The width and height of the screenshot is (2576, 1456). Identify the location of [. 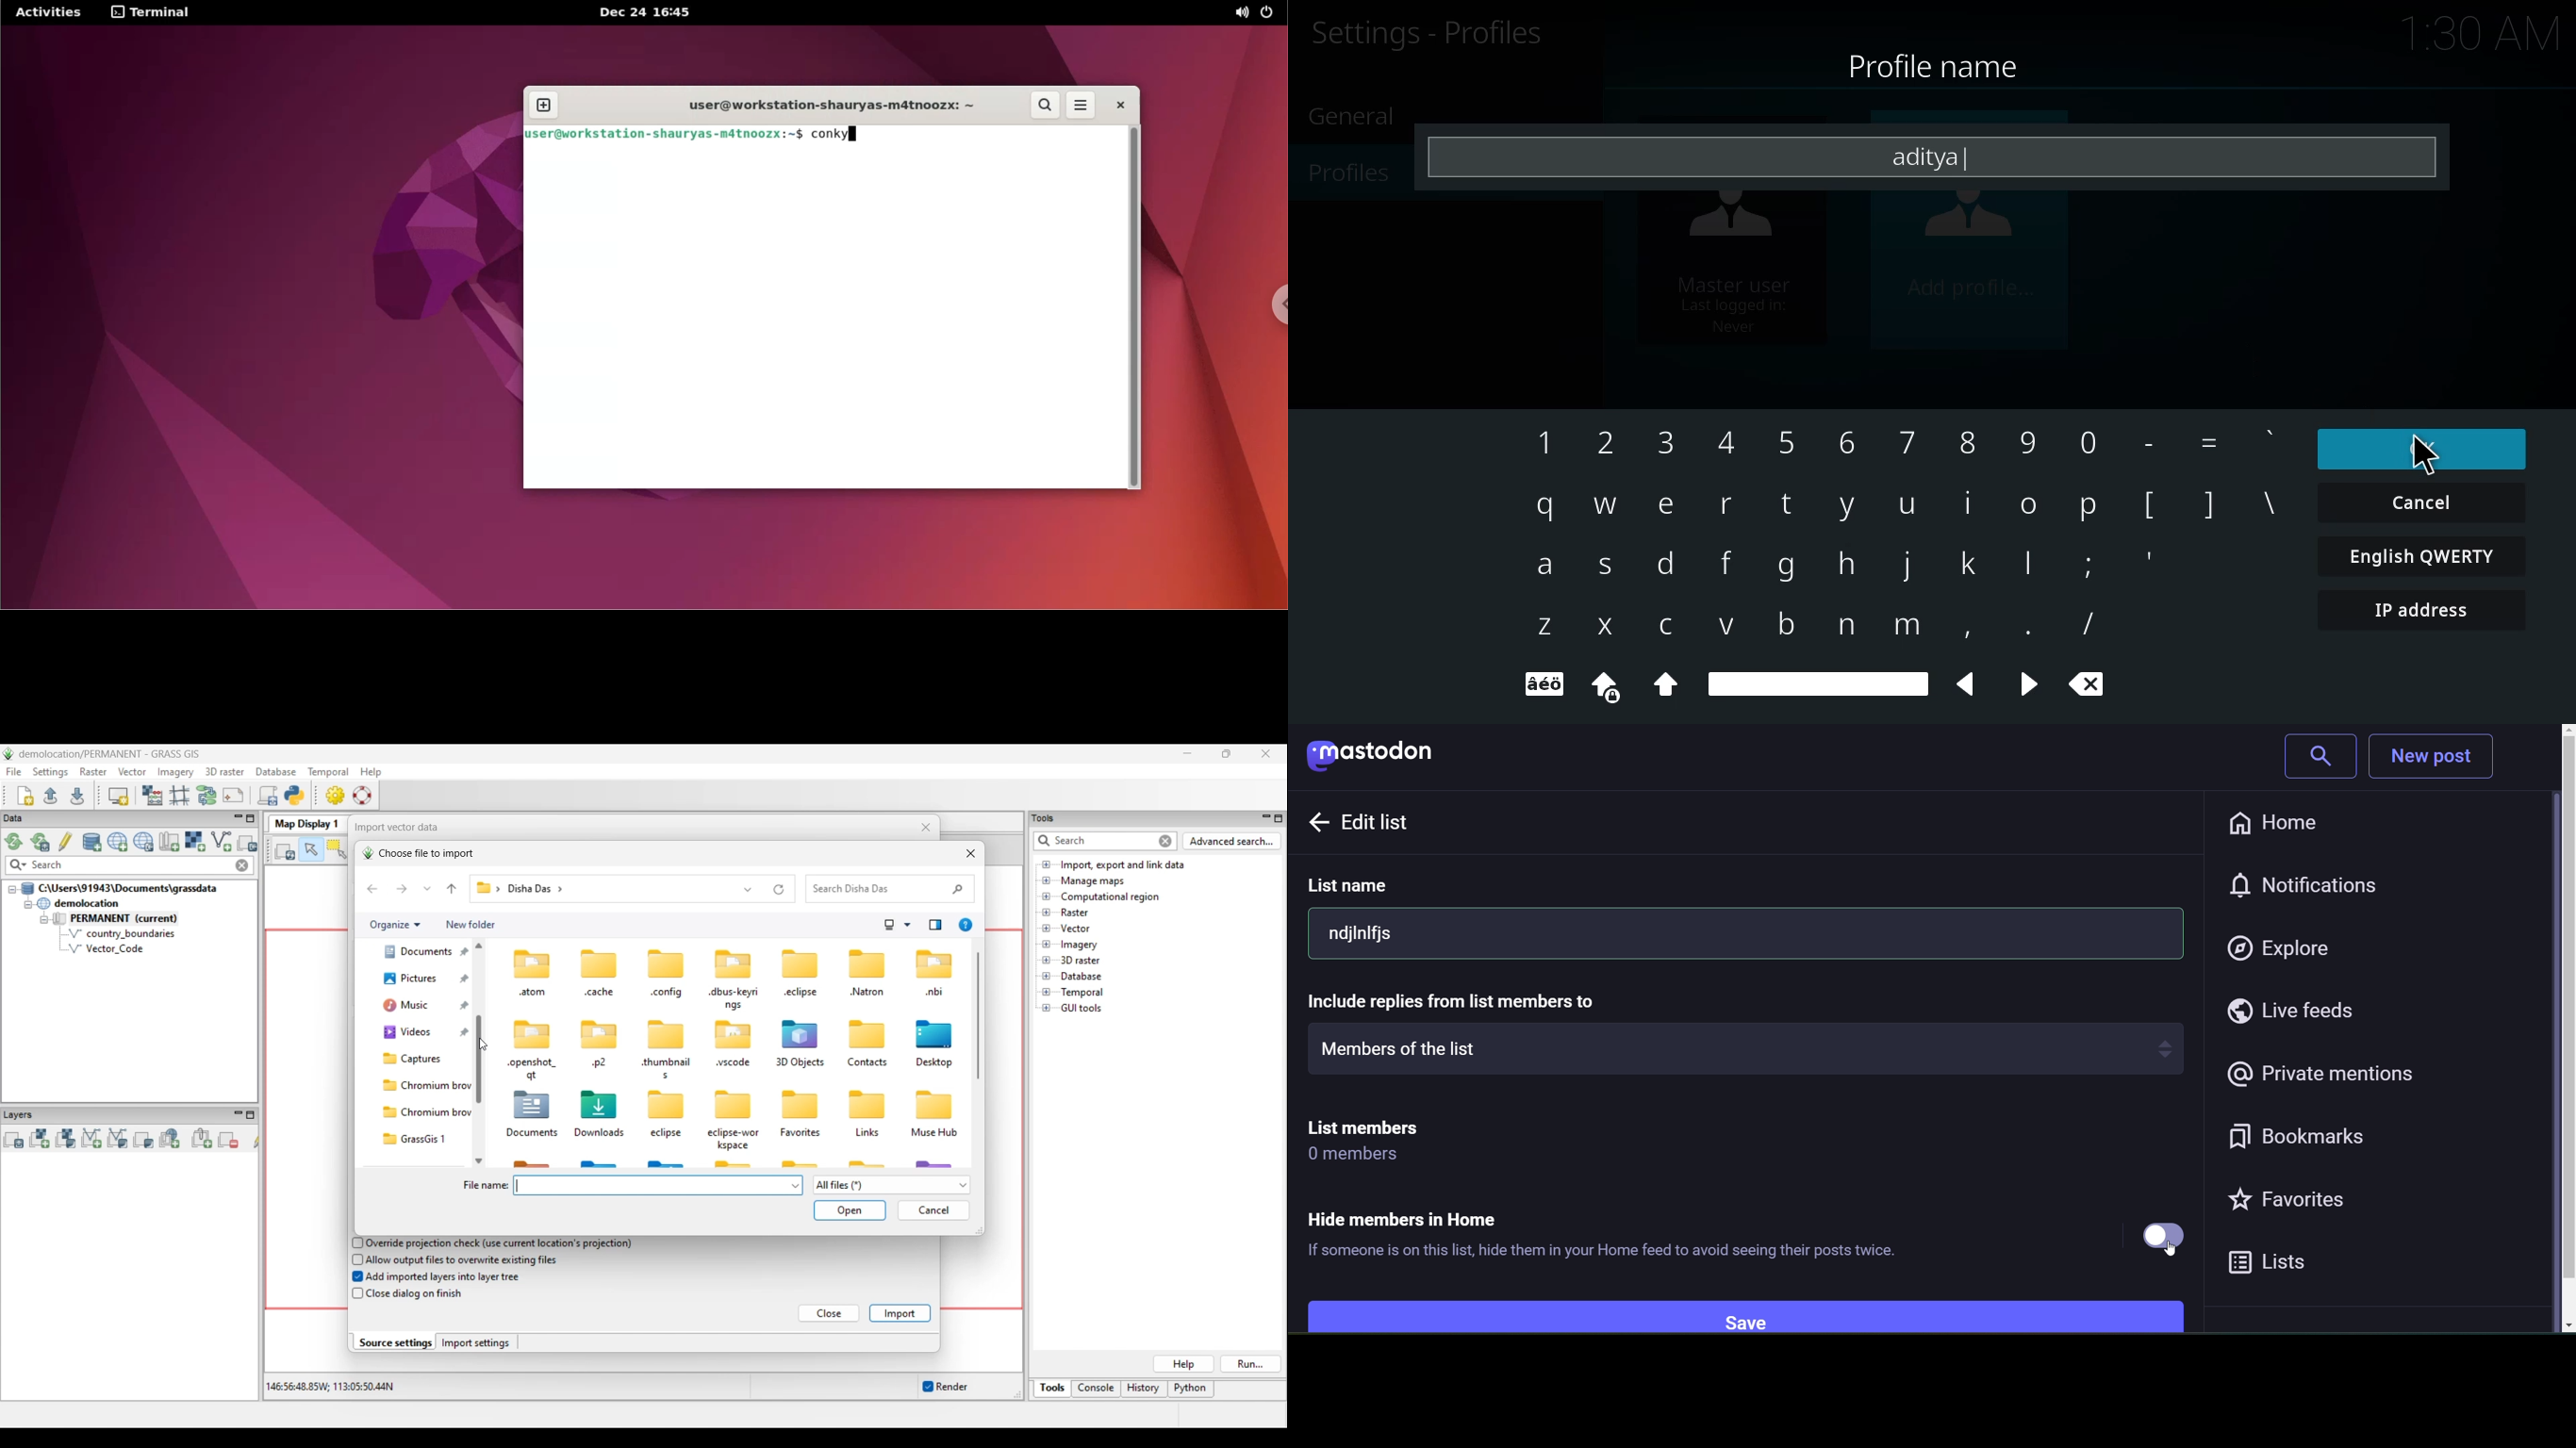
(2153, 507).